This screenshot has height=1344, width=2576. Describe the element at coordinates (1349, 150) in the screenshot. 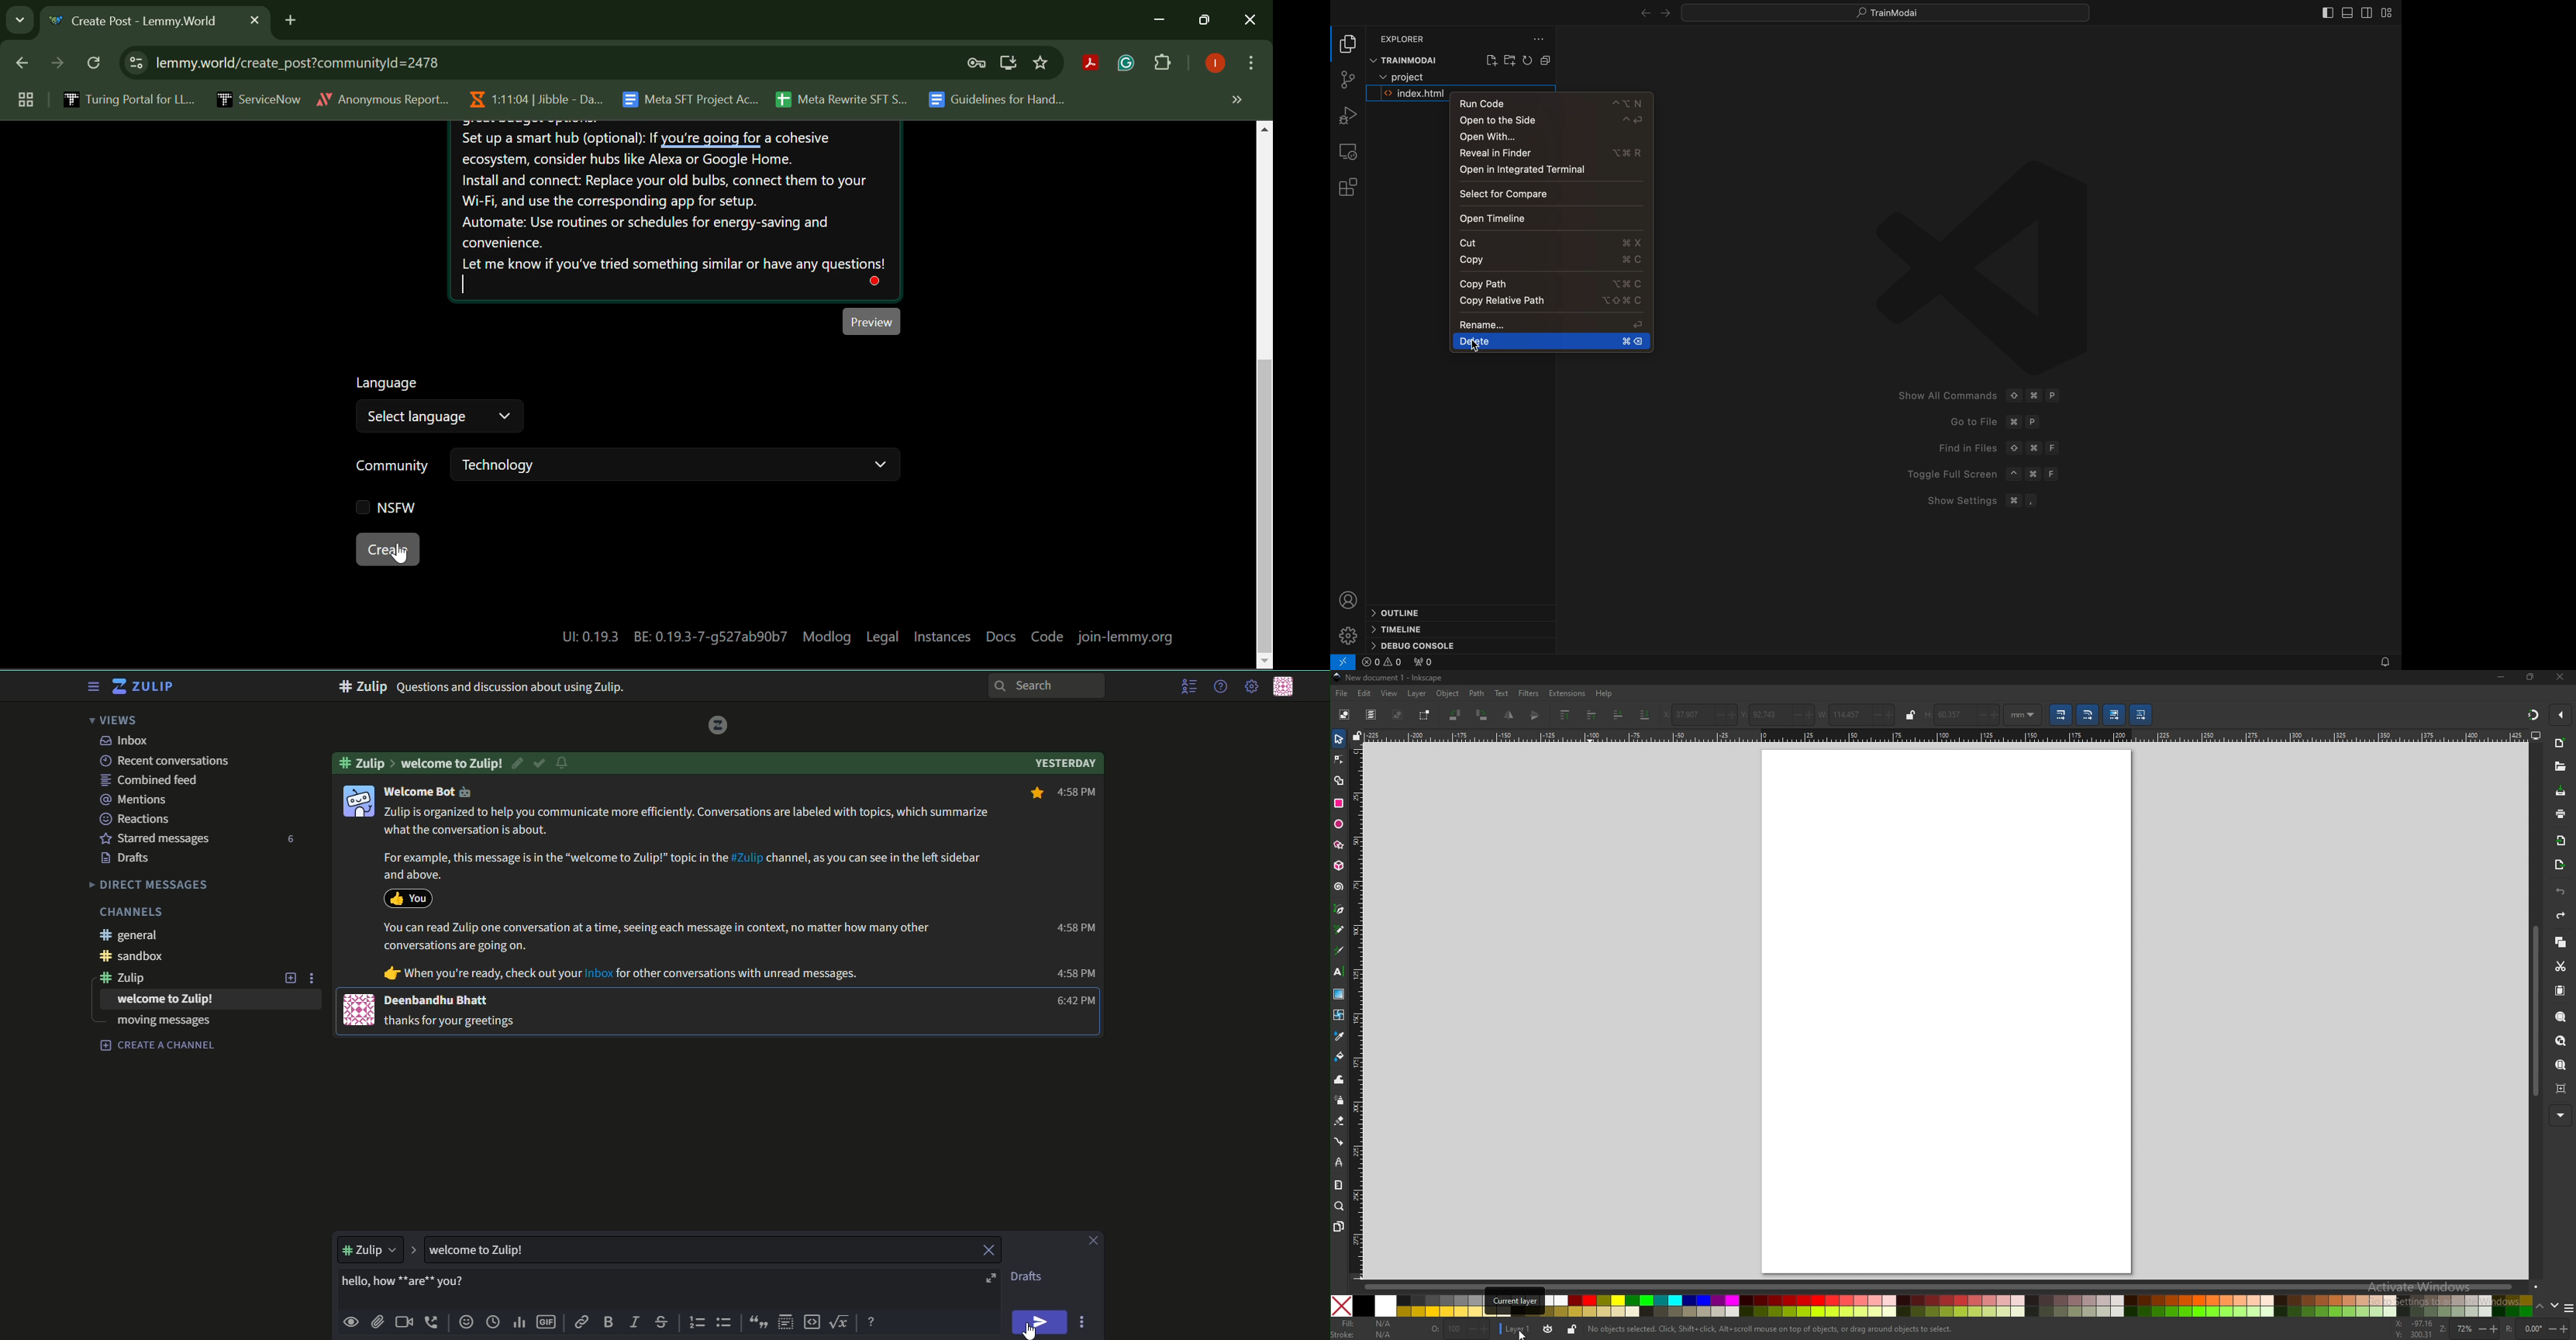

I see `remote explore` at that location.